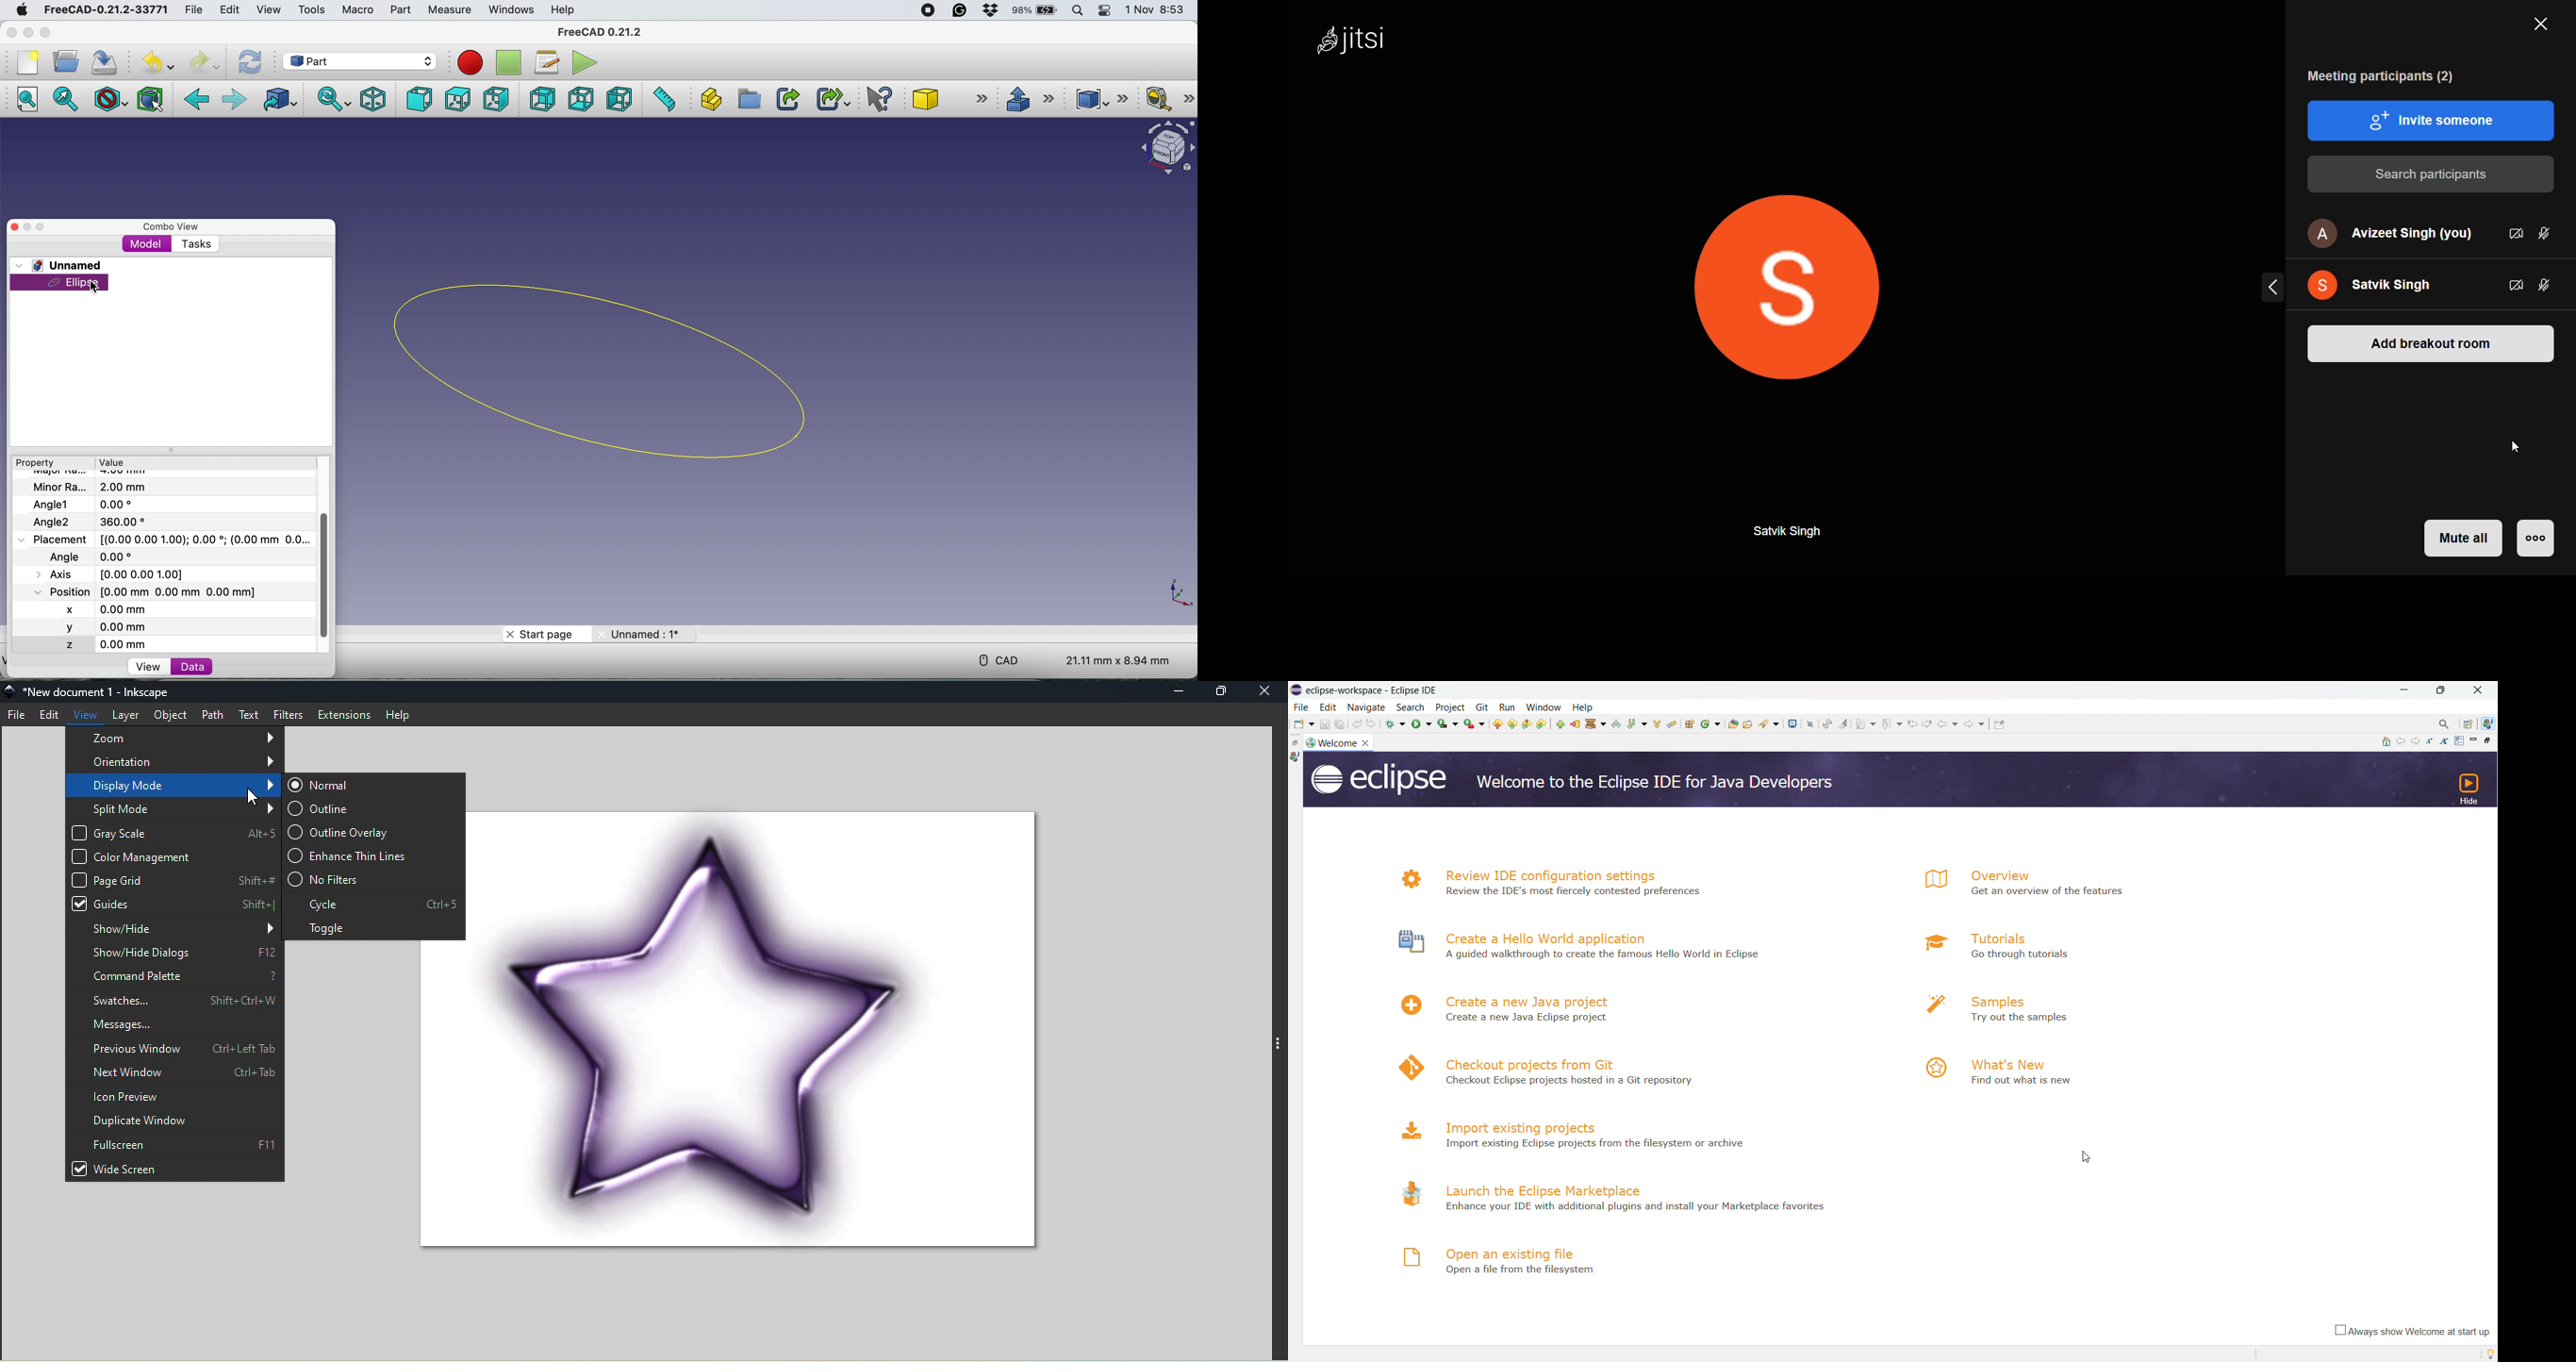  Describe the element at coordinates (1892, 725) in the screenshot. I see `previous annotation` at that location.